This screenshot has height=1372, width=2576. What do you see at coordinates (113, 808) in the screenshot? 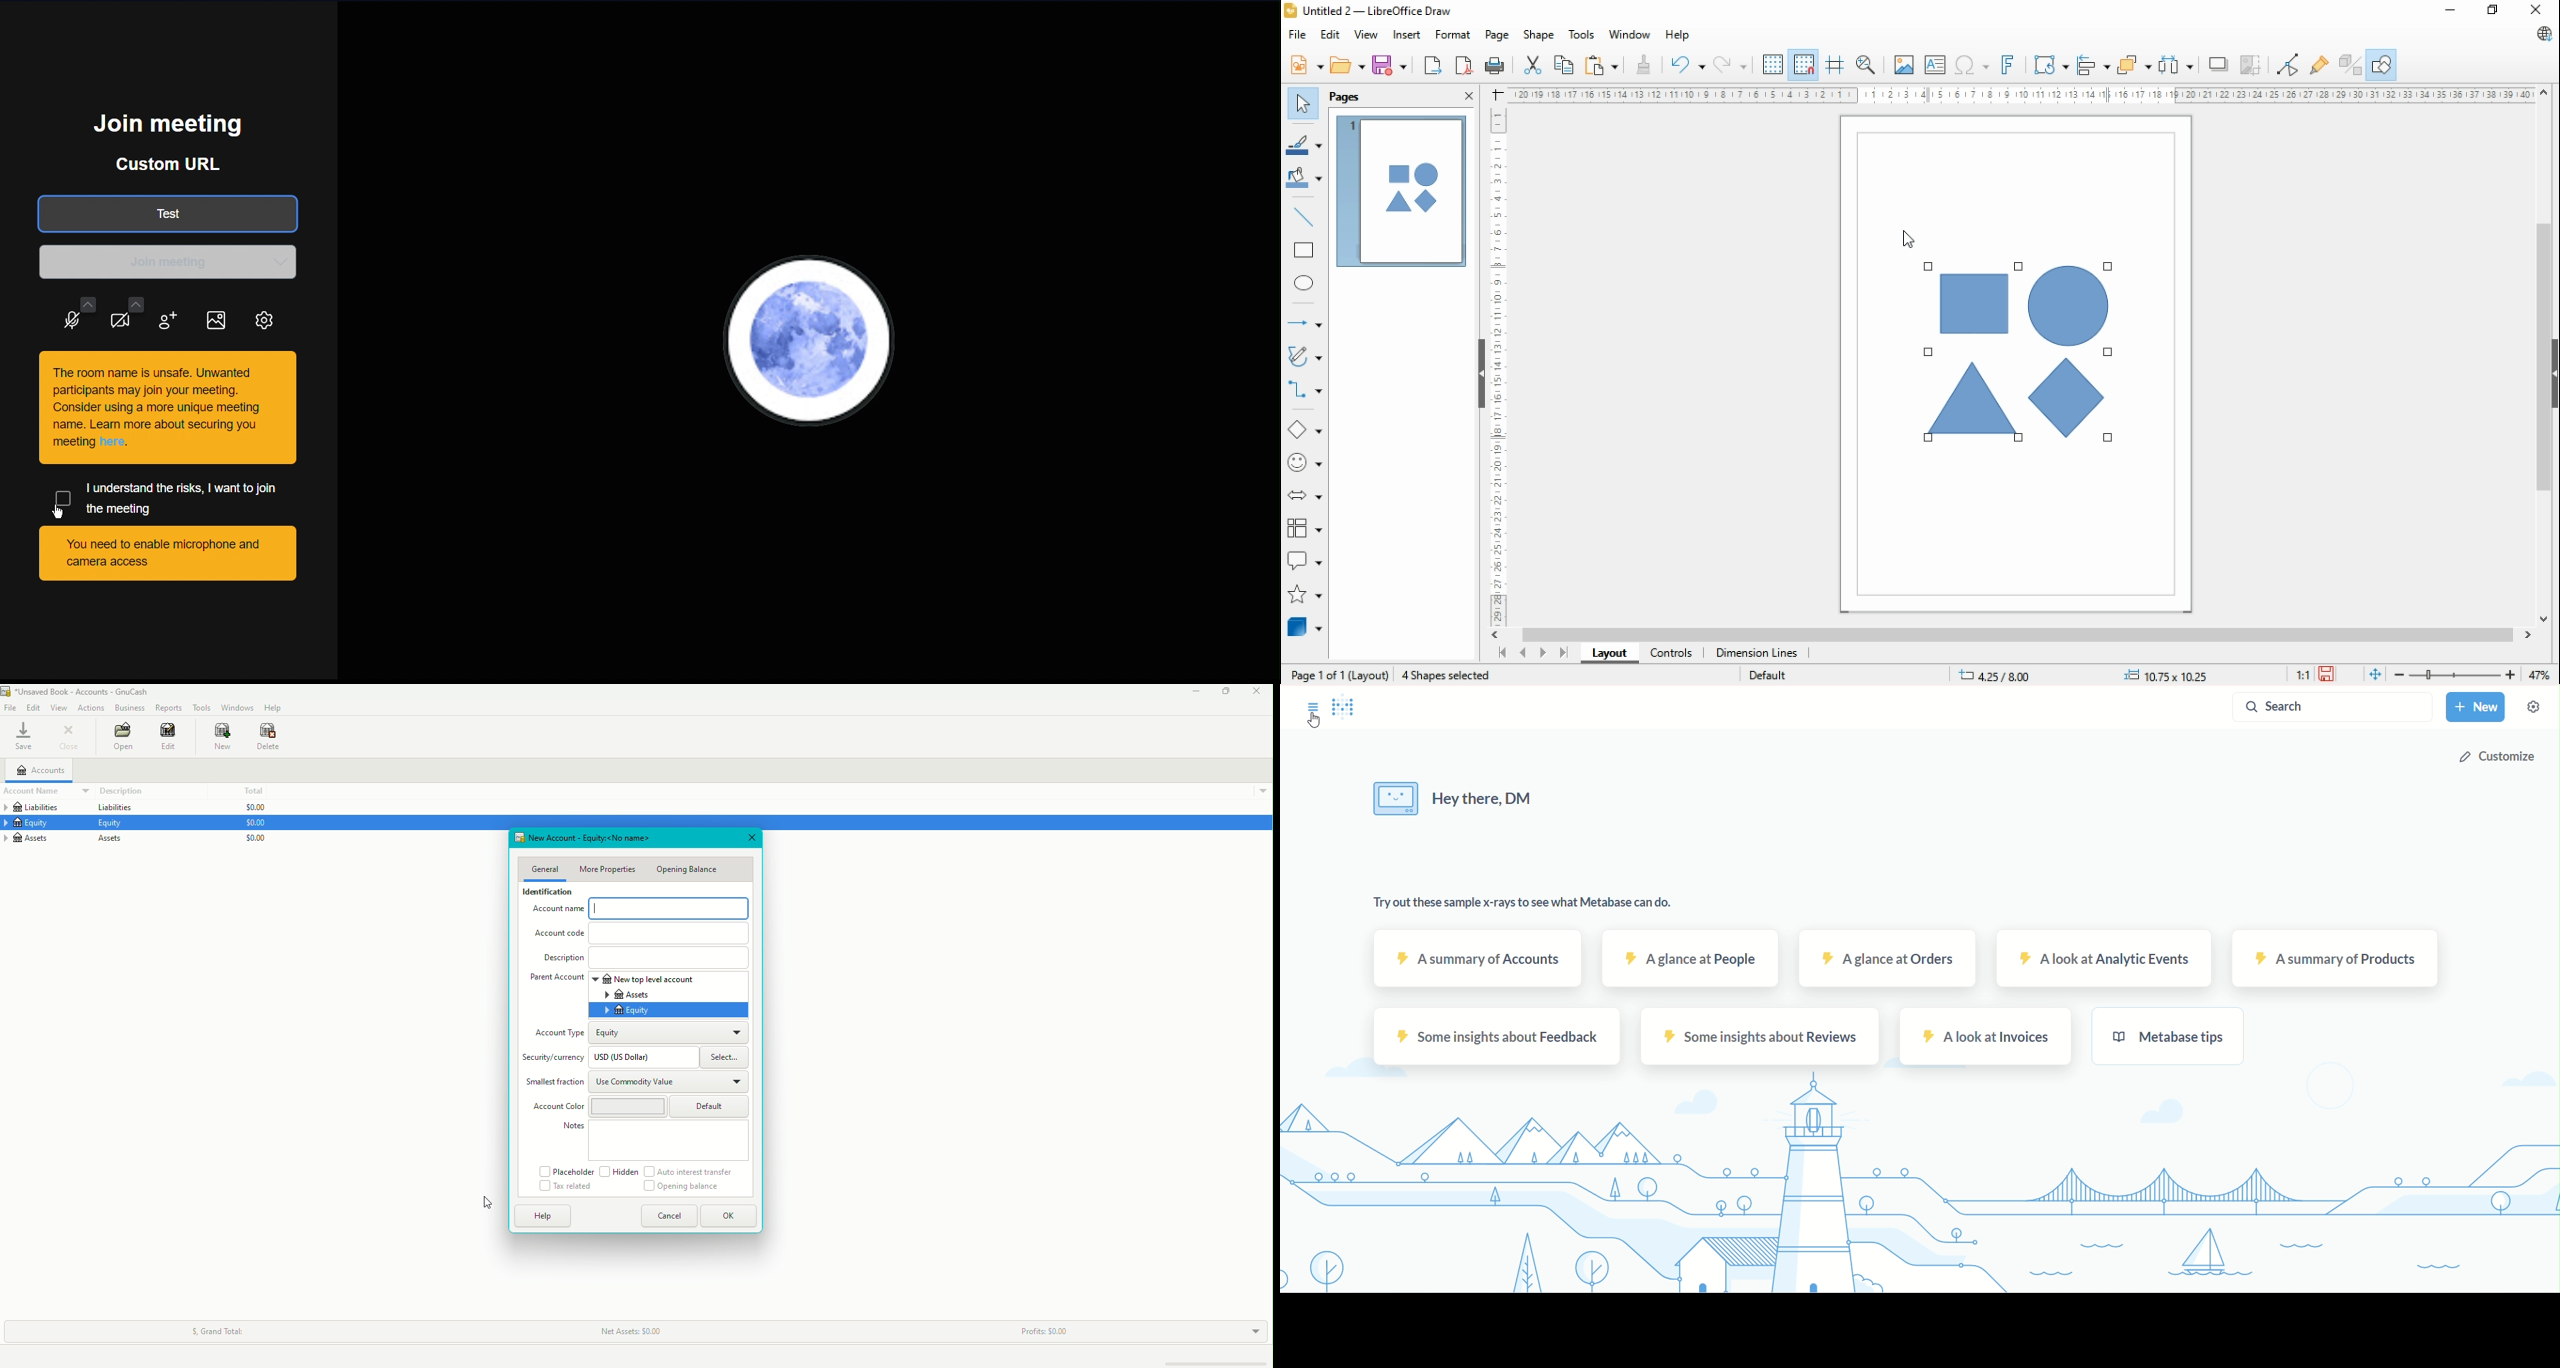
I see `Liabilities` at bounding box center [113, 808].